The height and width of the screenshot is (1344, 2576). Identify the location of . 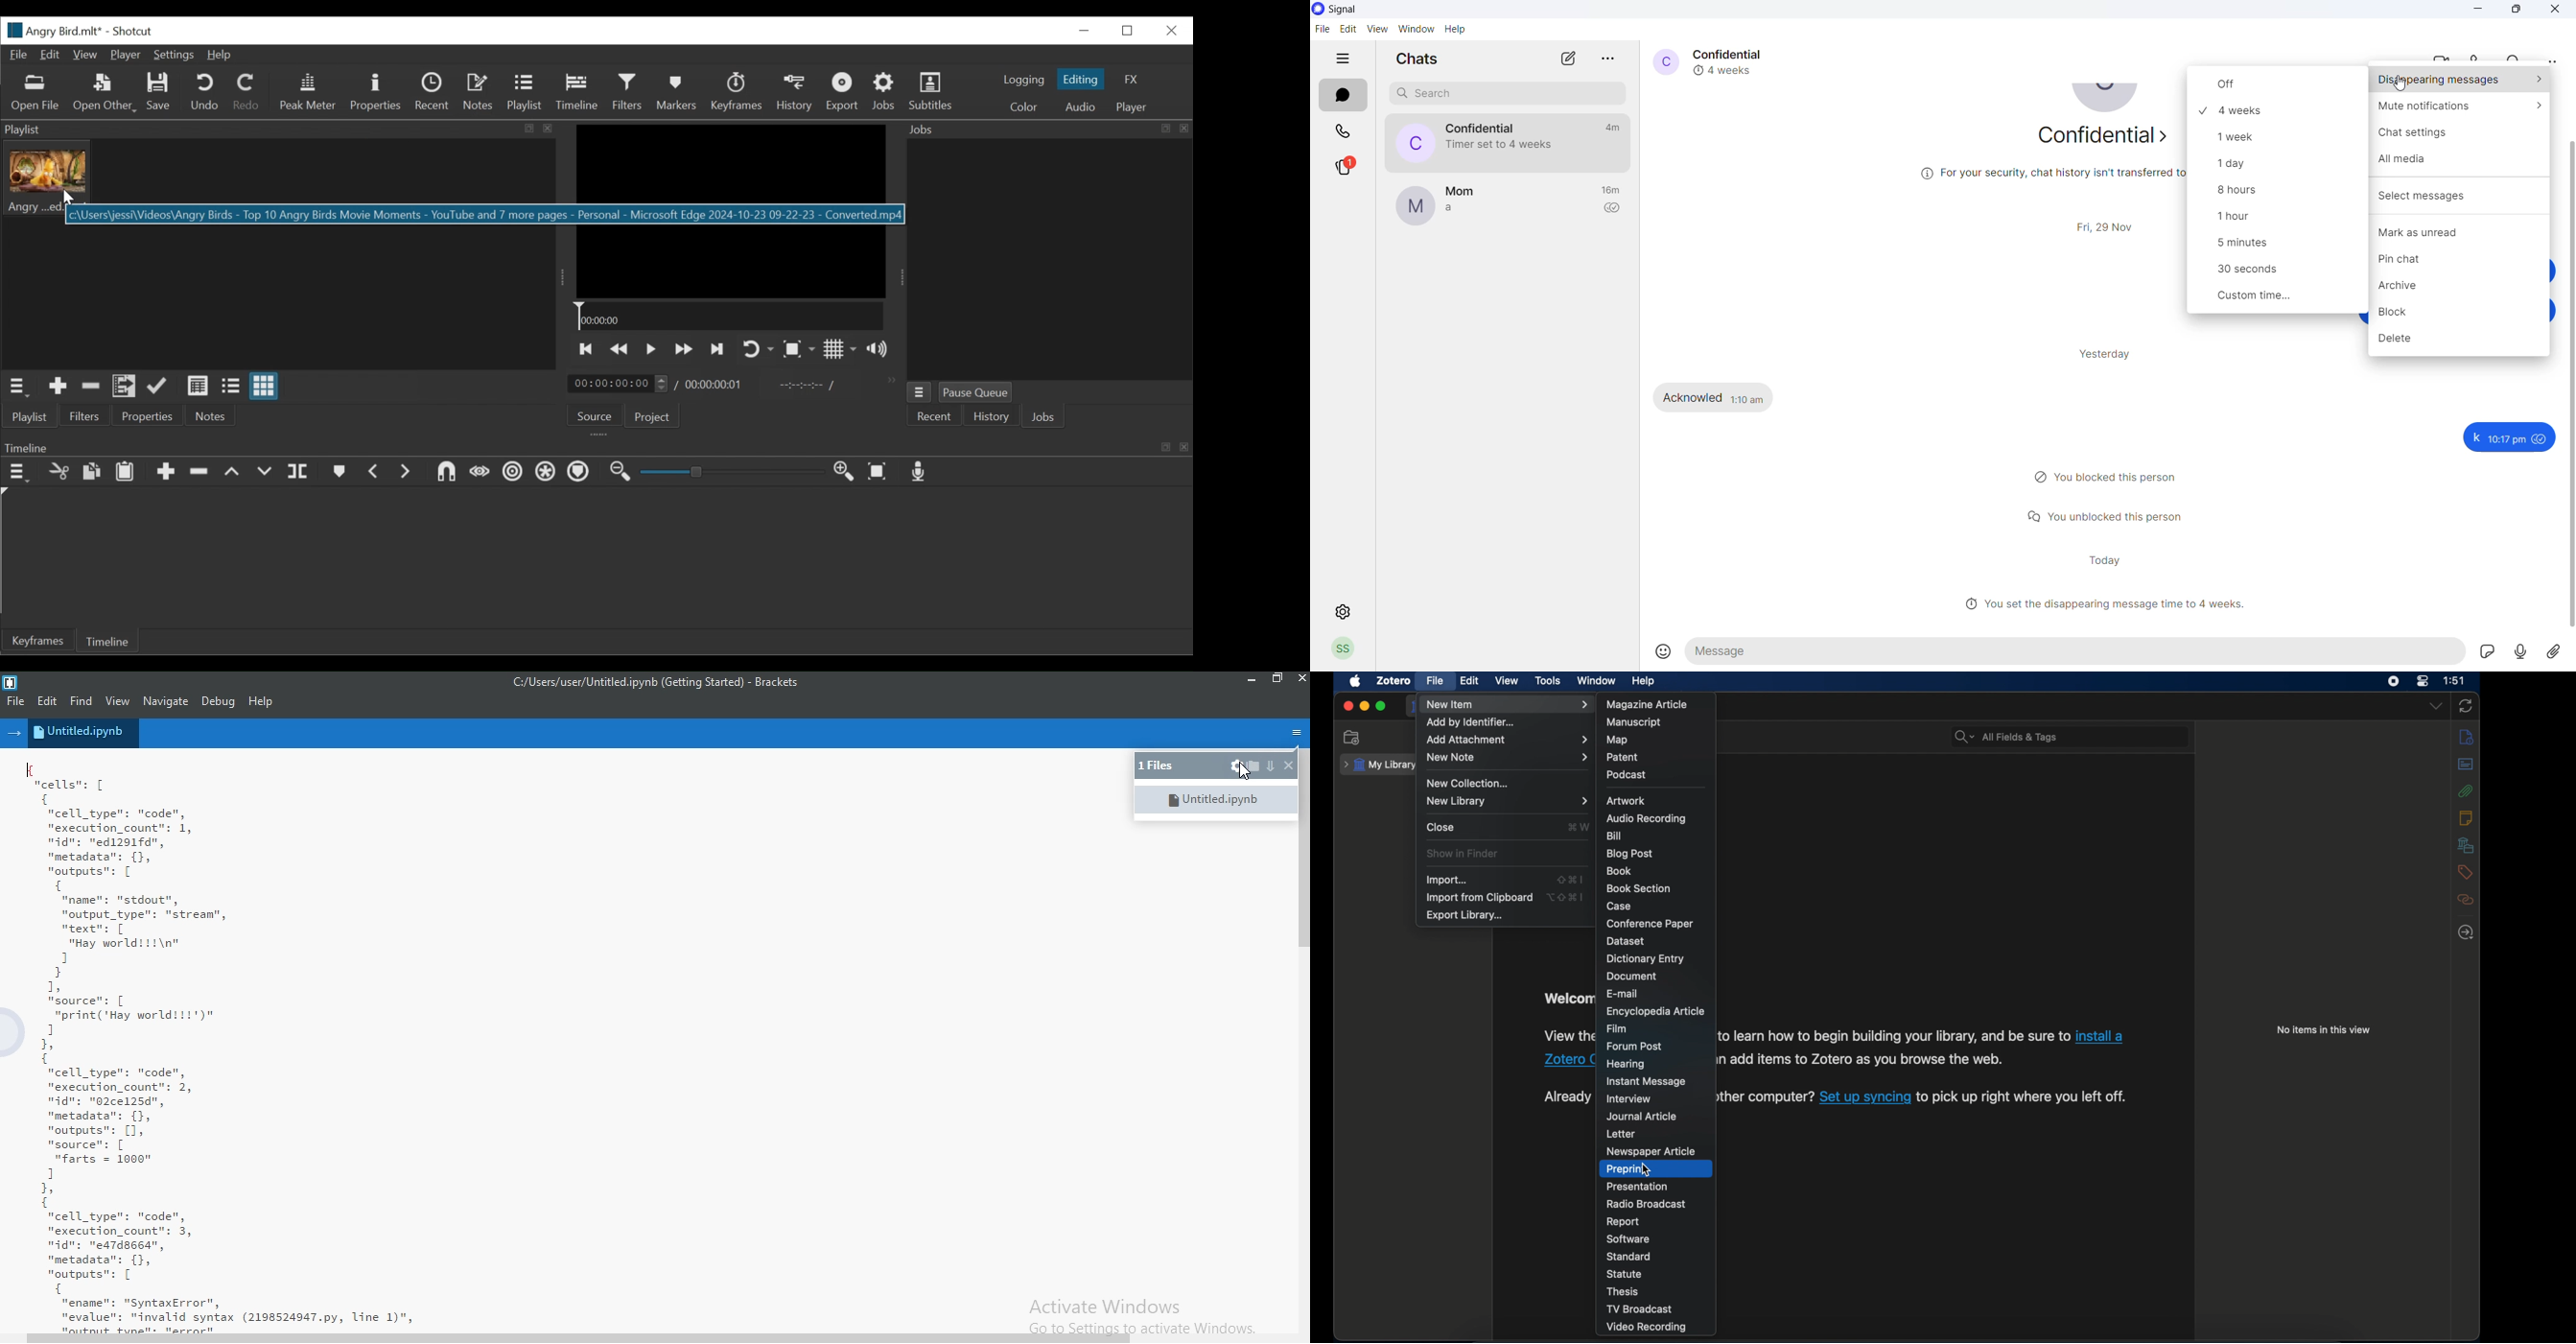
(2507, 437).